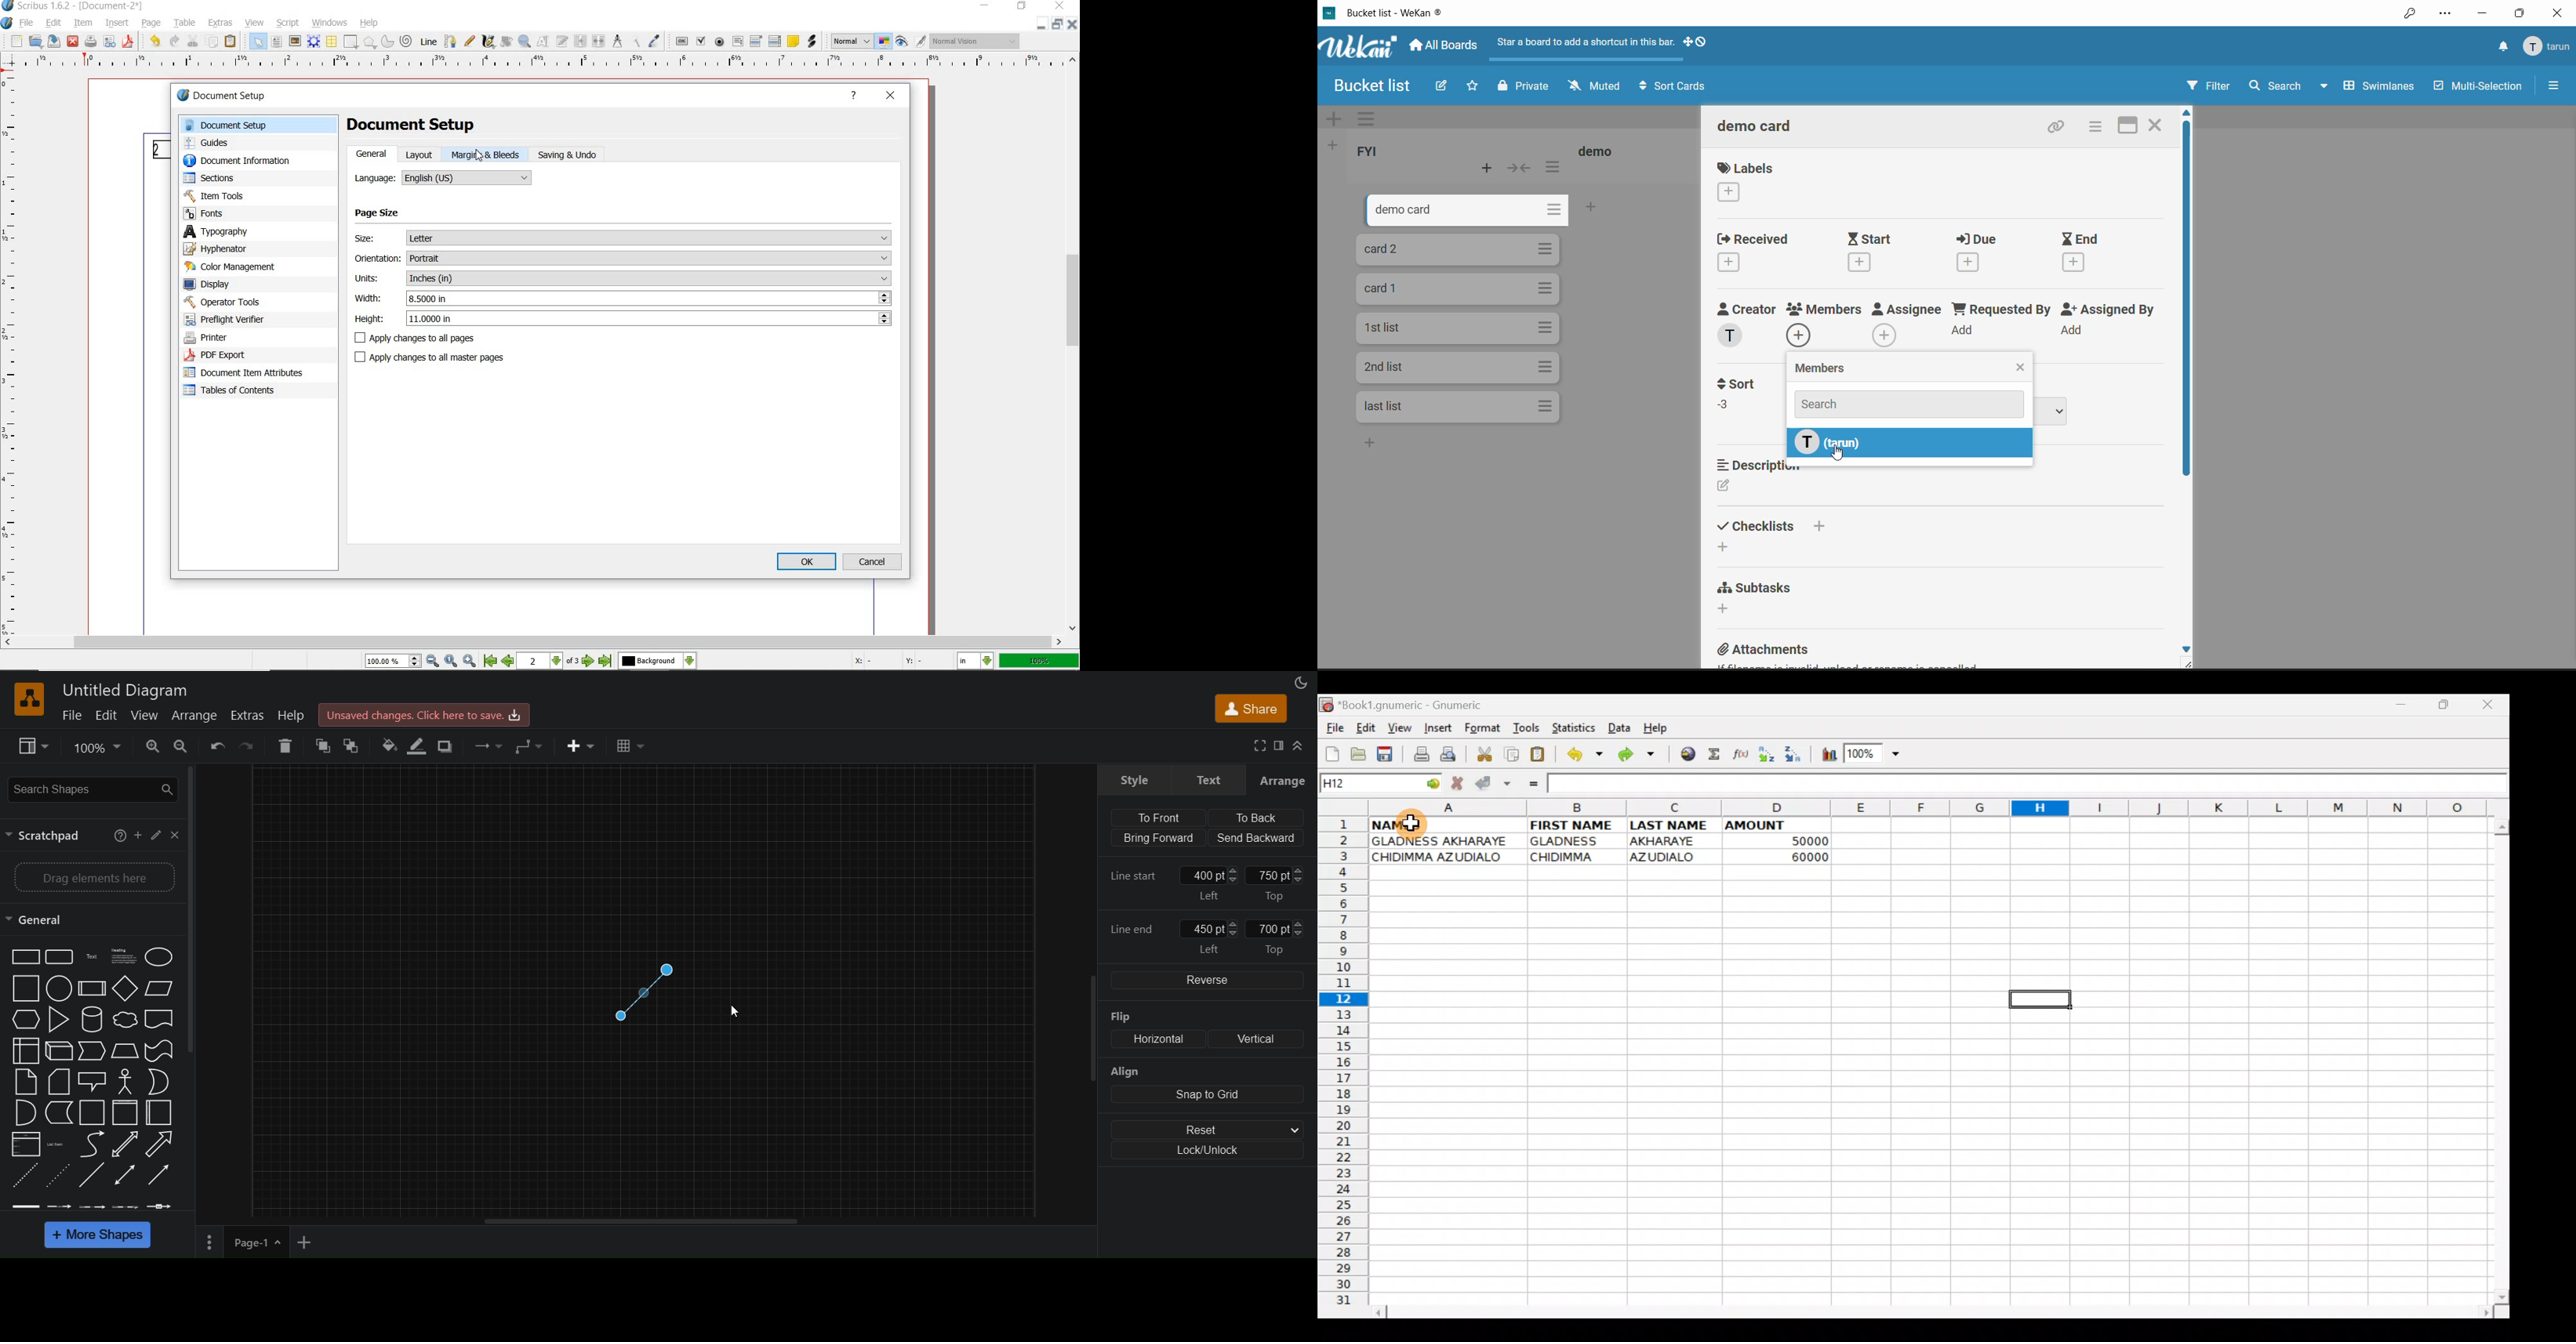 Image resolution: width=2576 pixels, height=1344 pixels. Describe the element at coordinates (619, 42) in the screenshot. I see `measurements` at that location.